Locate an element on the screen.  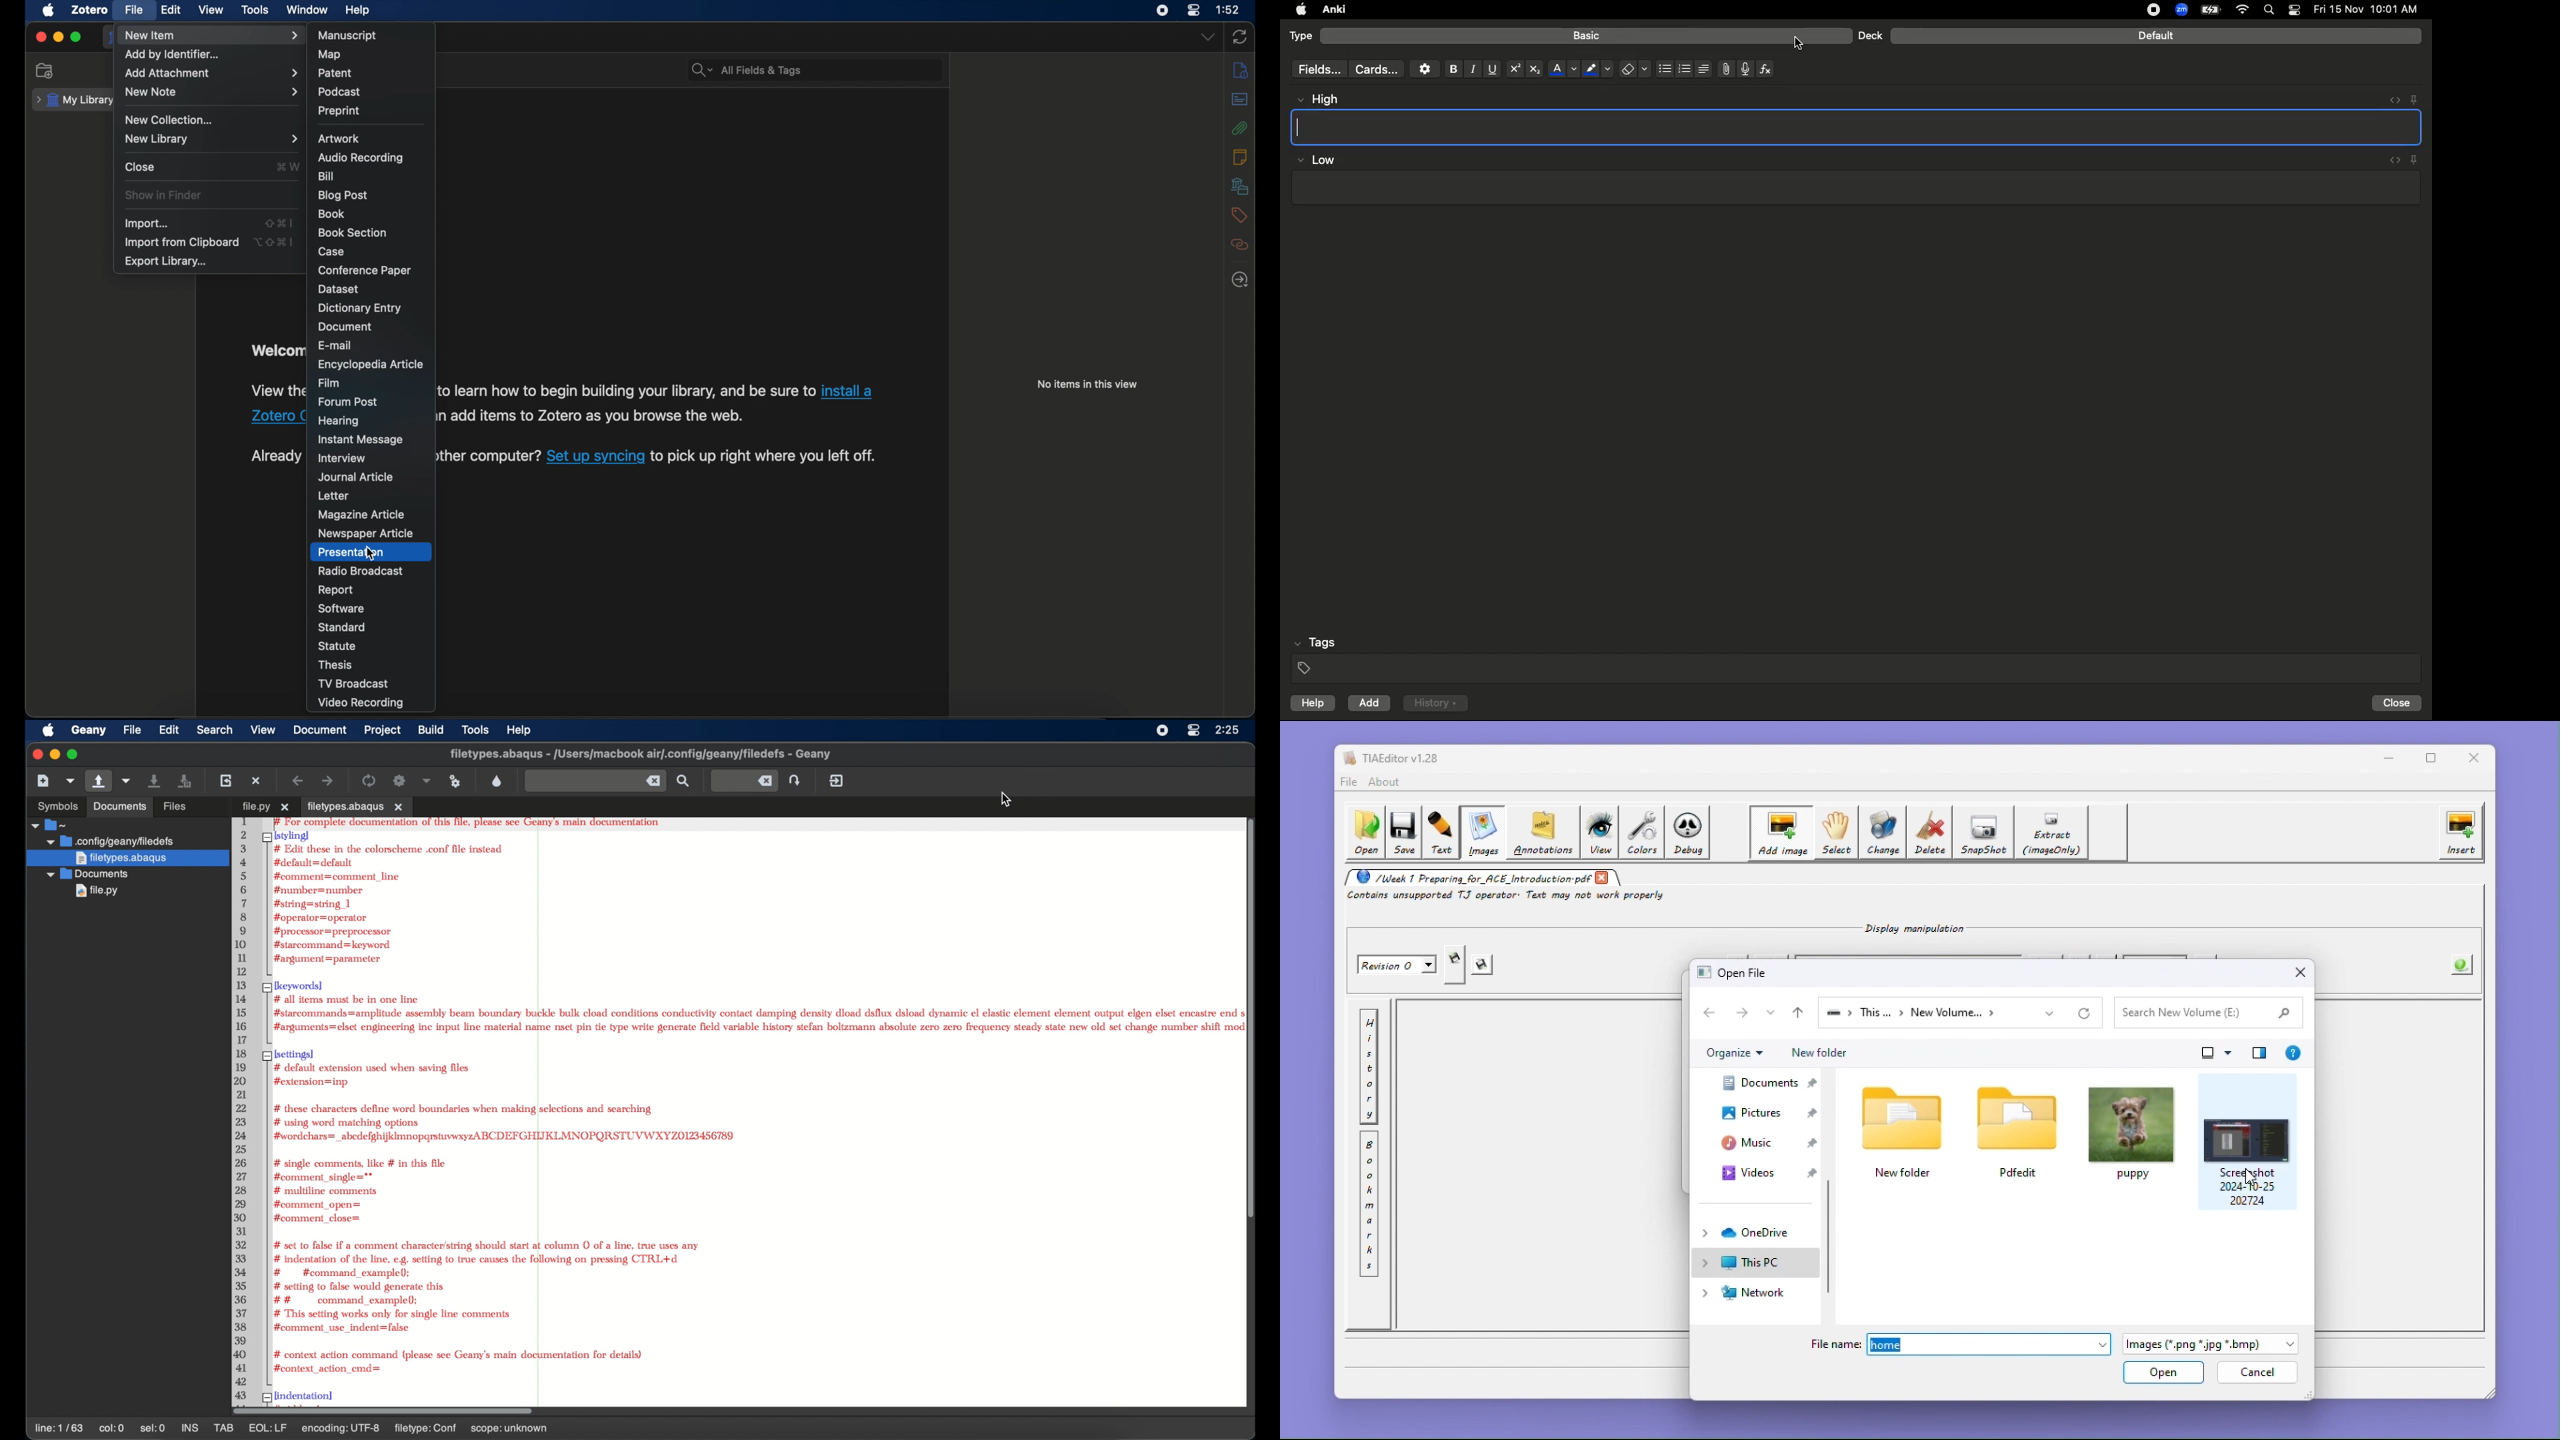
Embed is located at coordinates (2390, 100).